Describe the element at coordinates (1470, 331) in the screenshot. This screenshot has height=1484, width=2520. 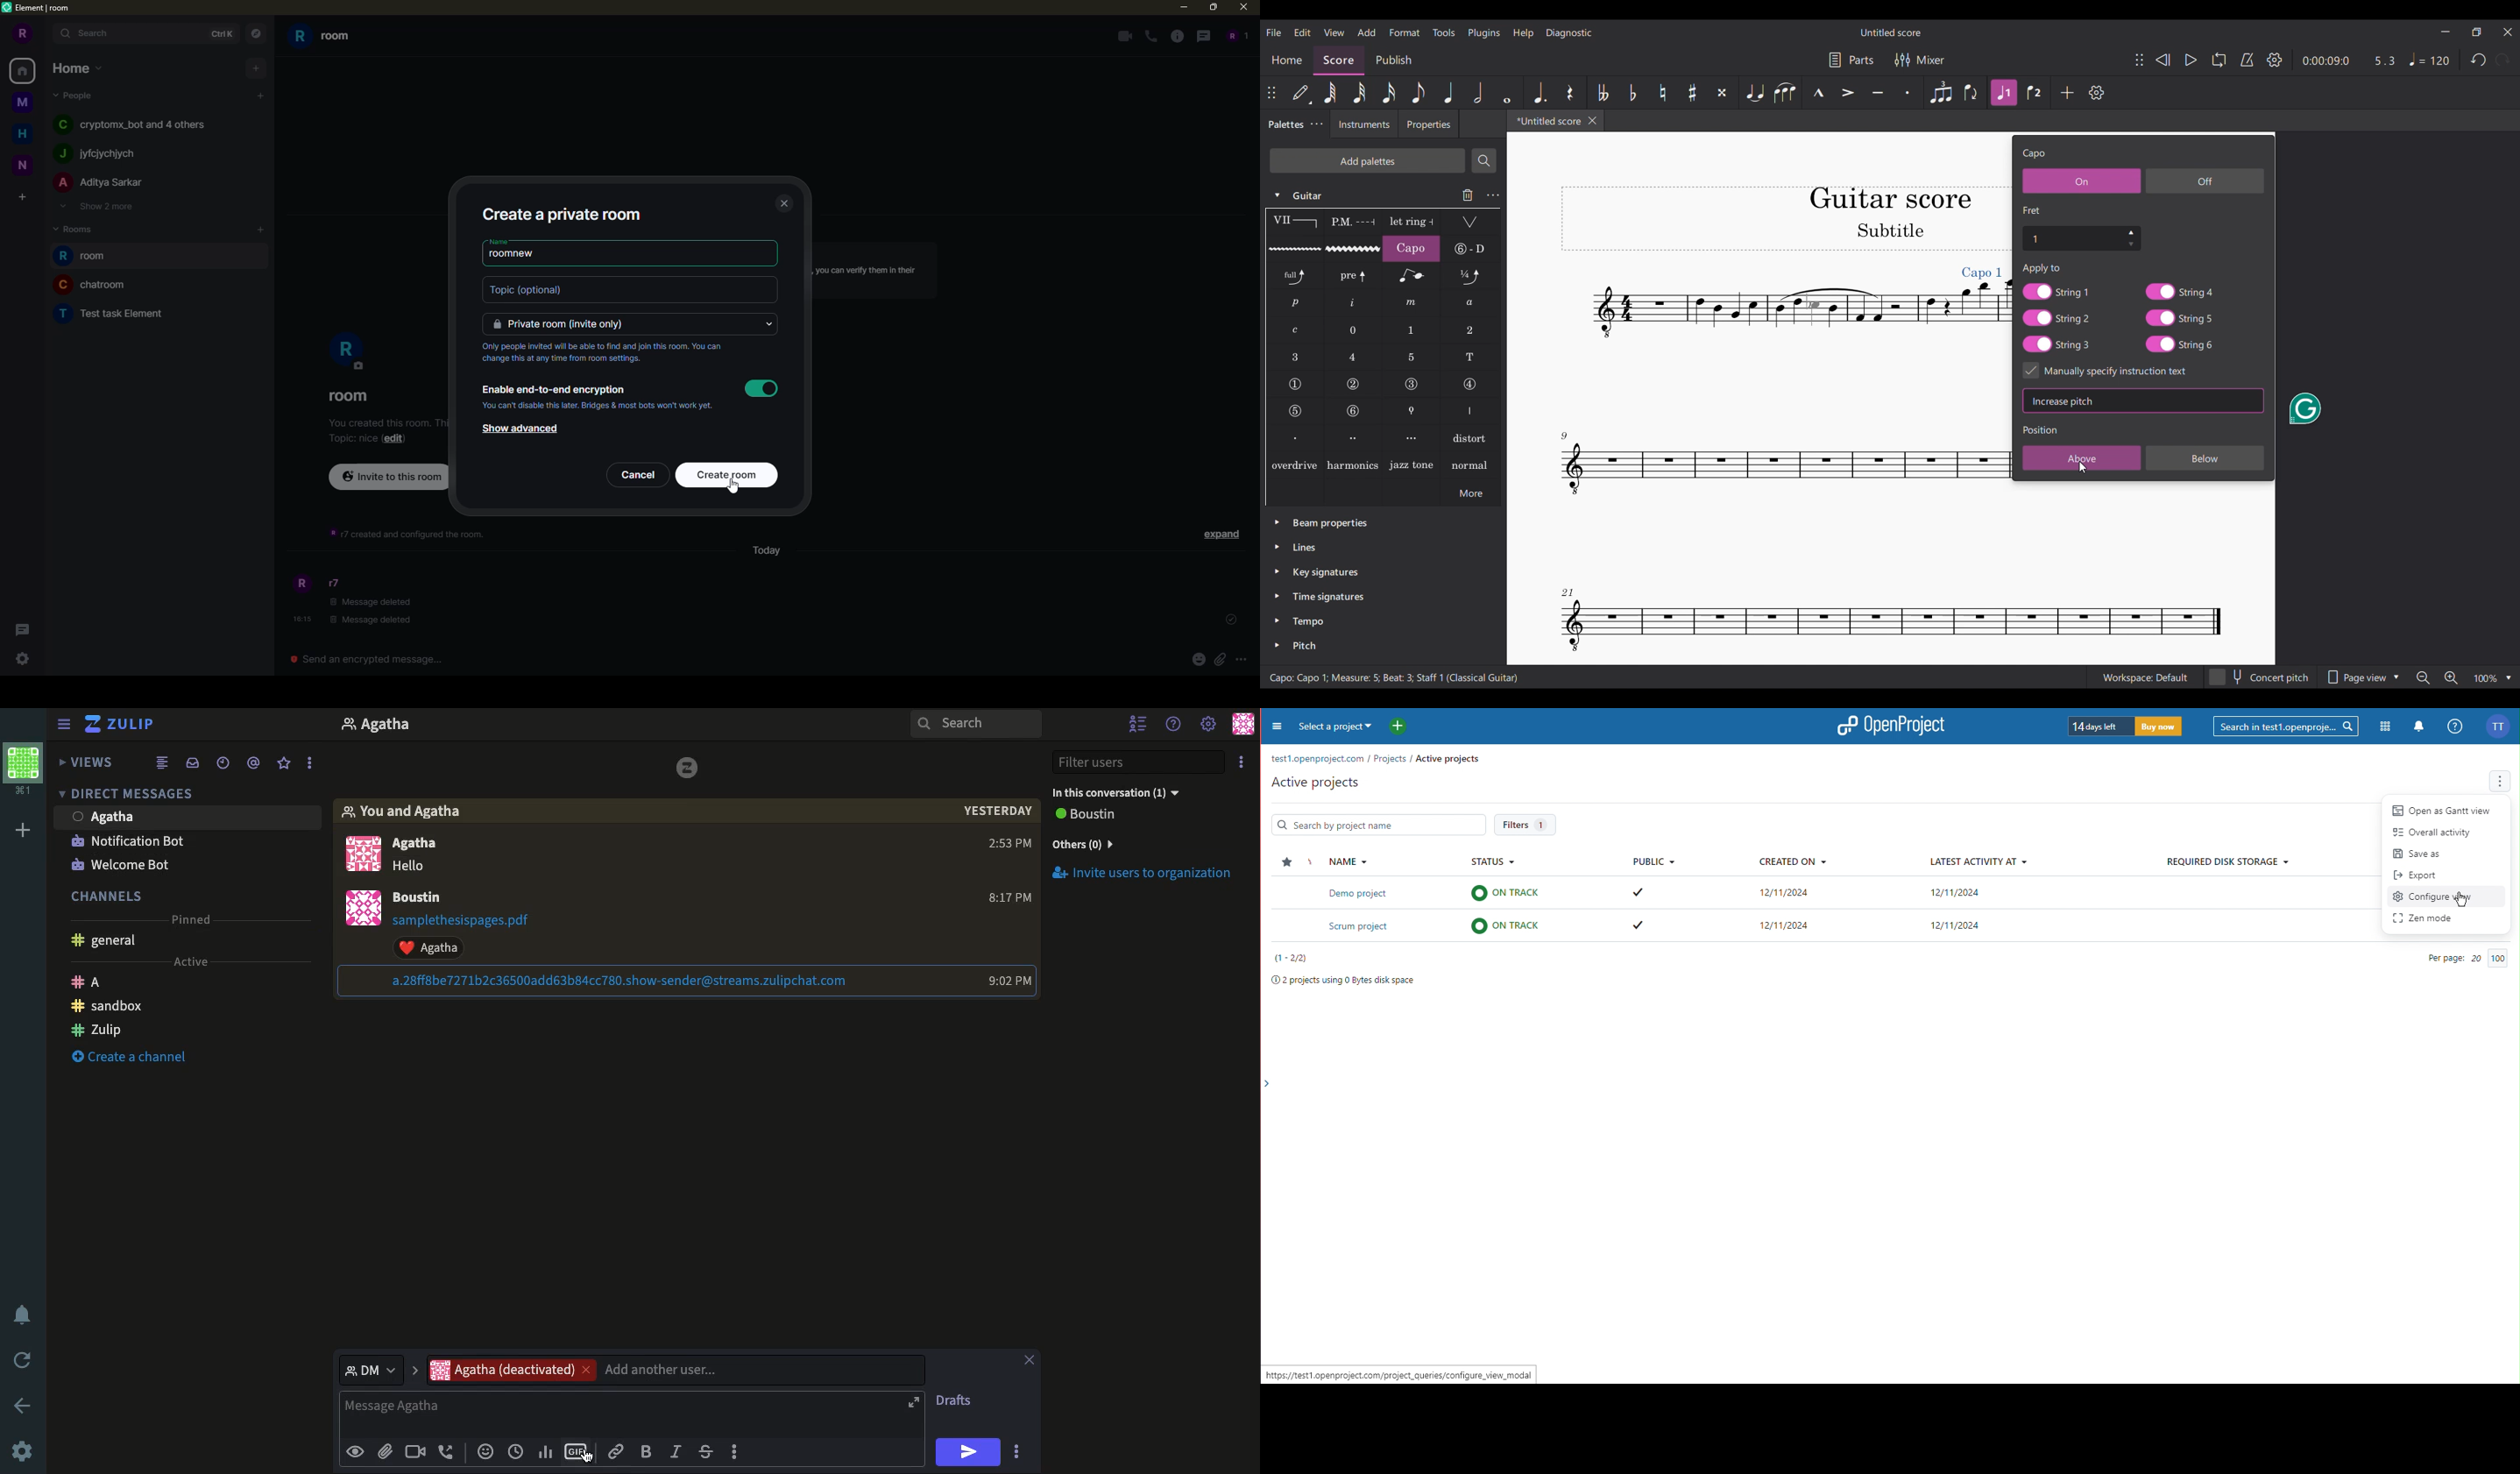
I see `LH guitar fingering 2` at that location.